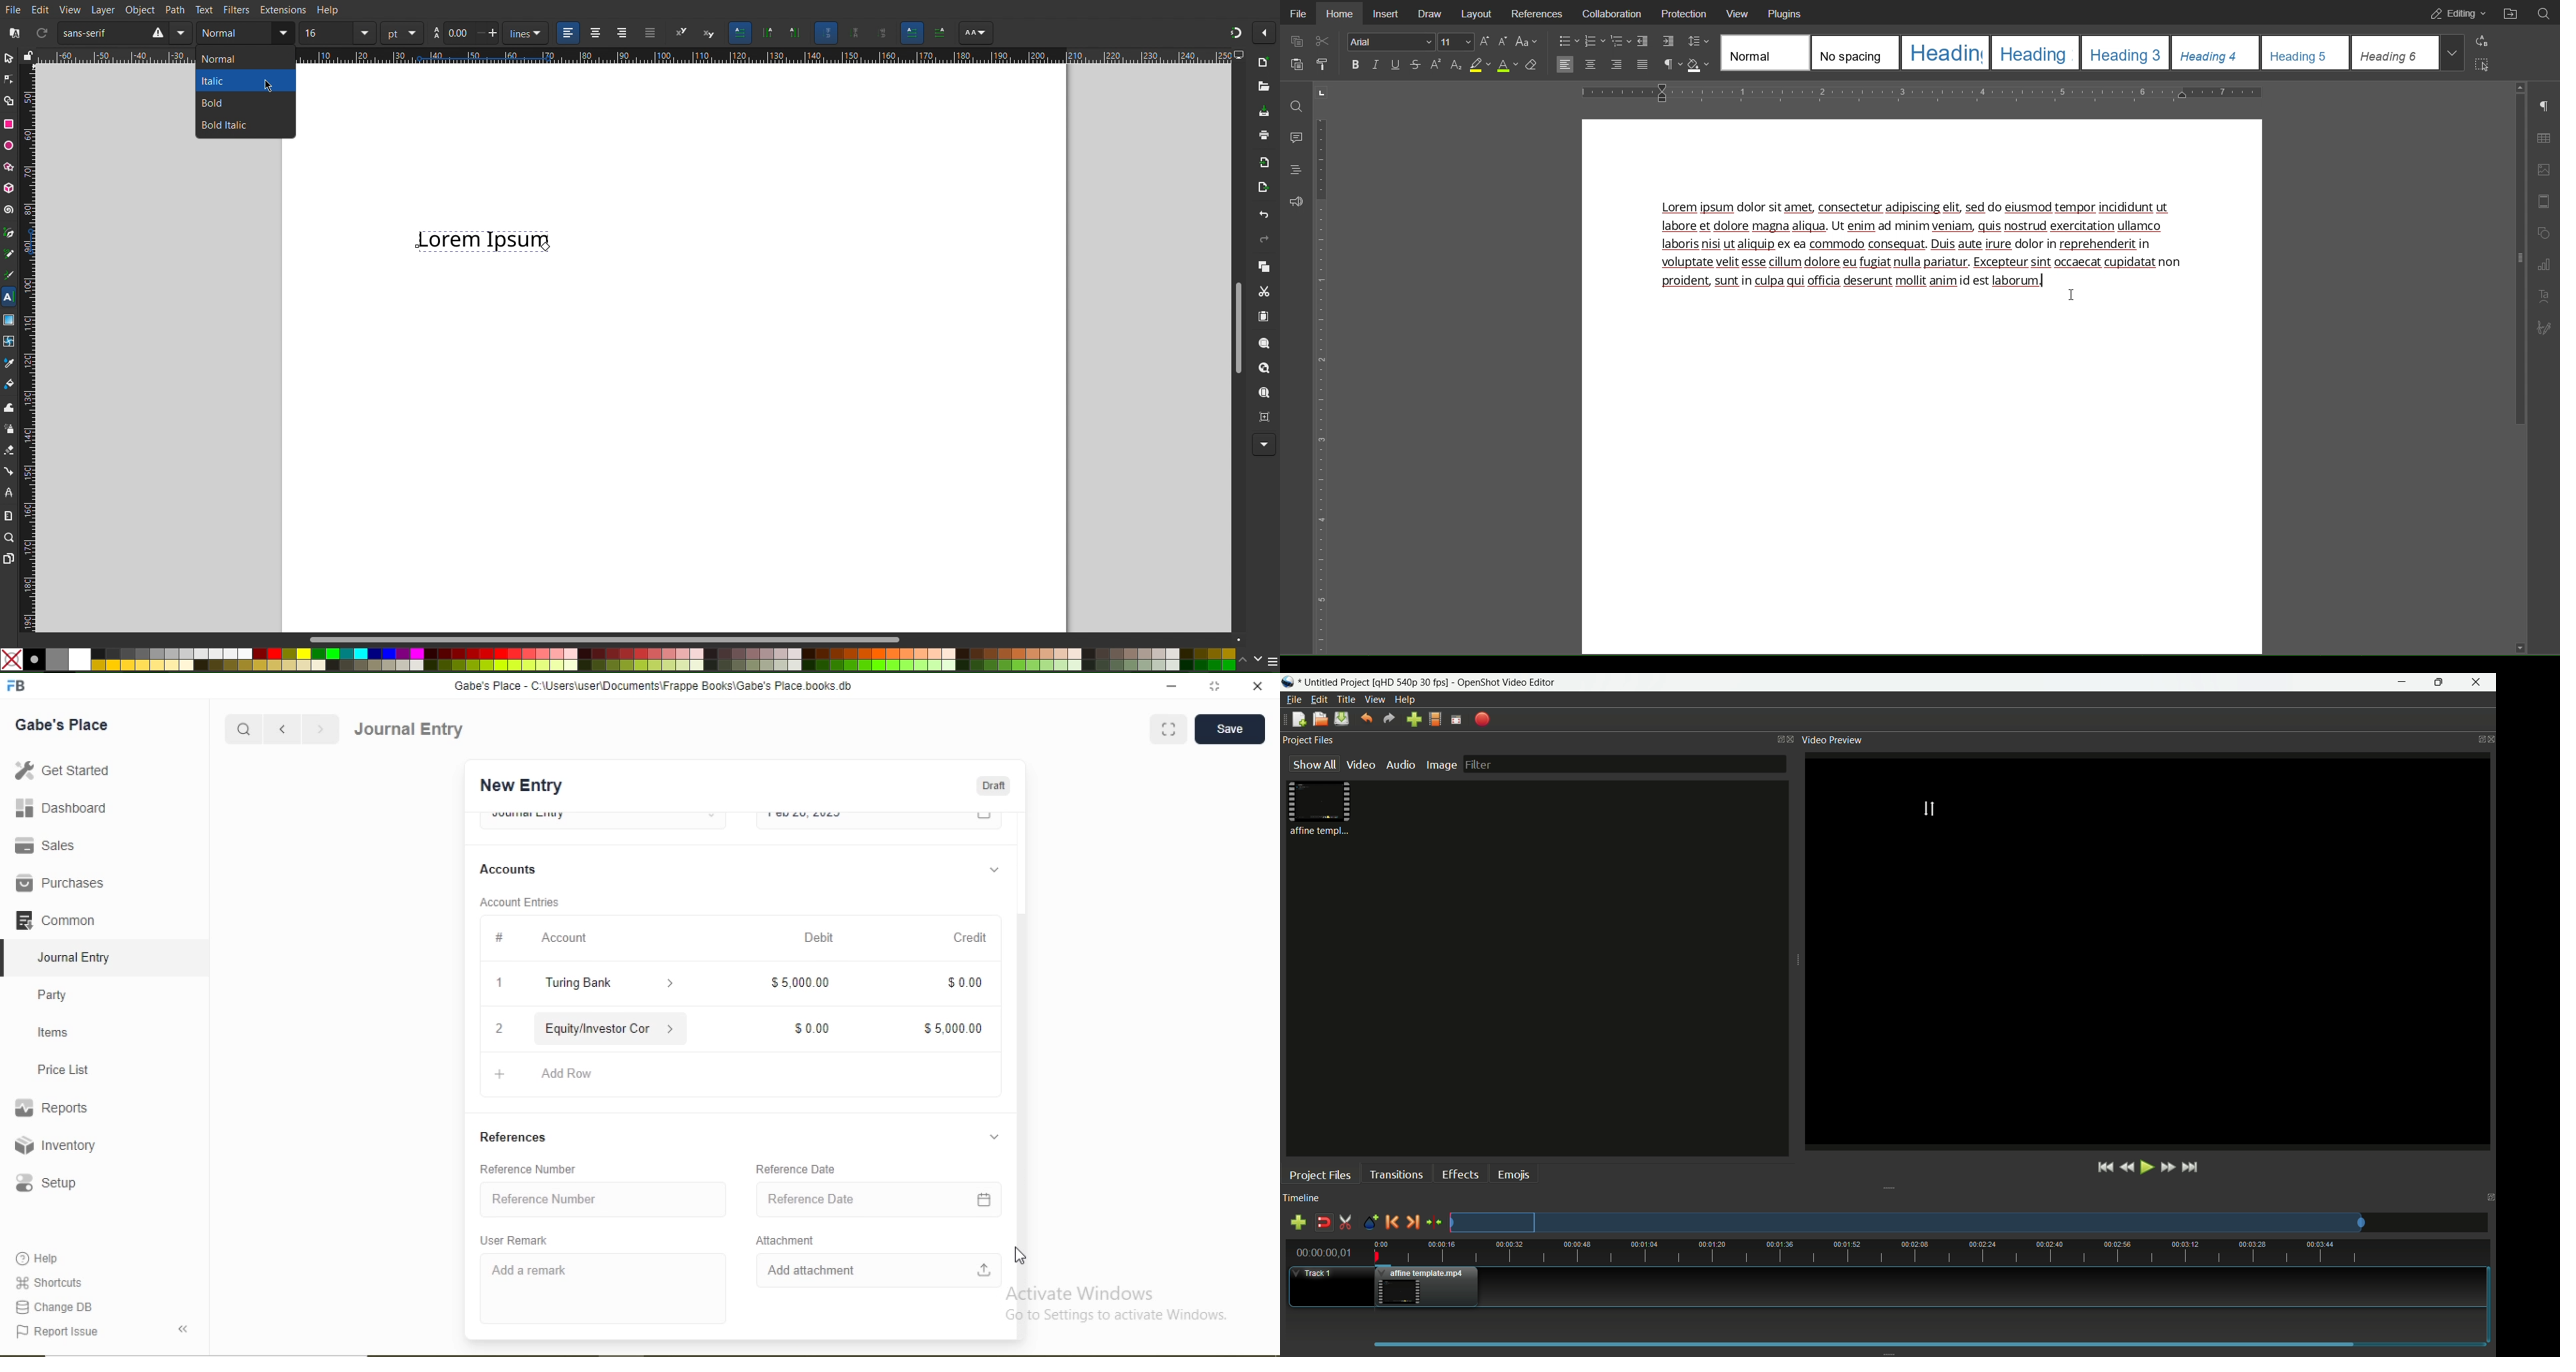 The image size is (2576, 1372). Describe the element at coordinates (795, 1169) in the screenshot. I see `Reference Date` at that location.